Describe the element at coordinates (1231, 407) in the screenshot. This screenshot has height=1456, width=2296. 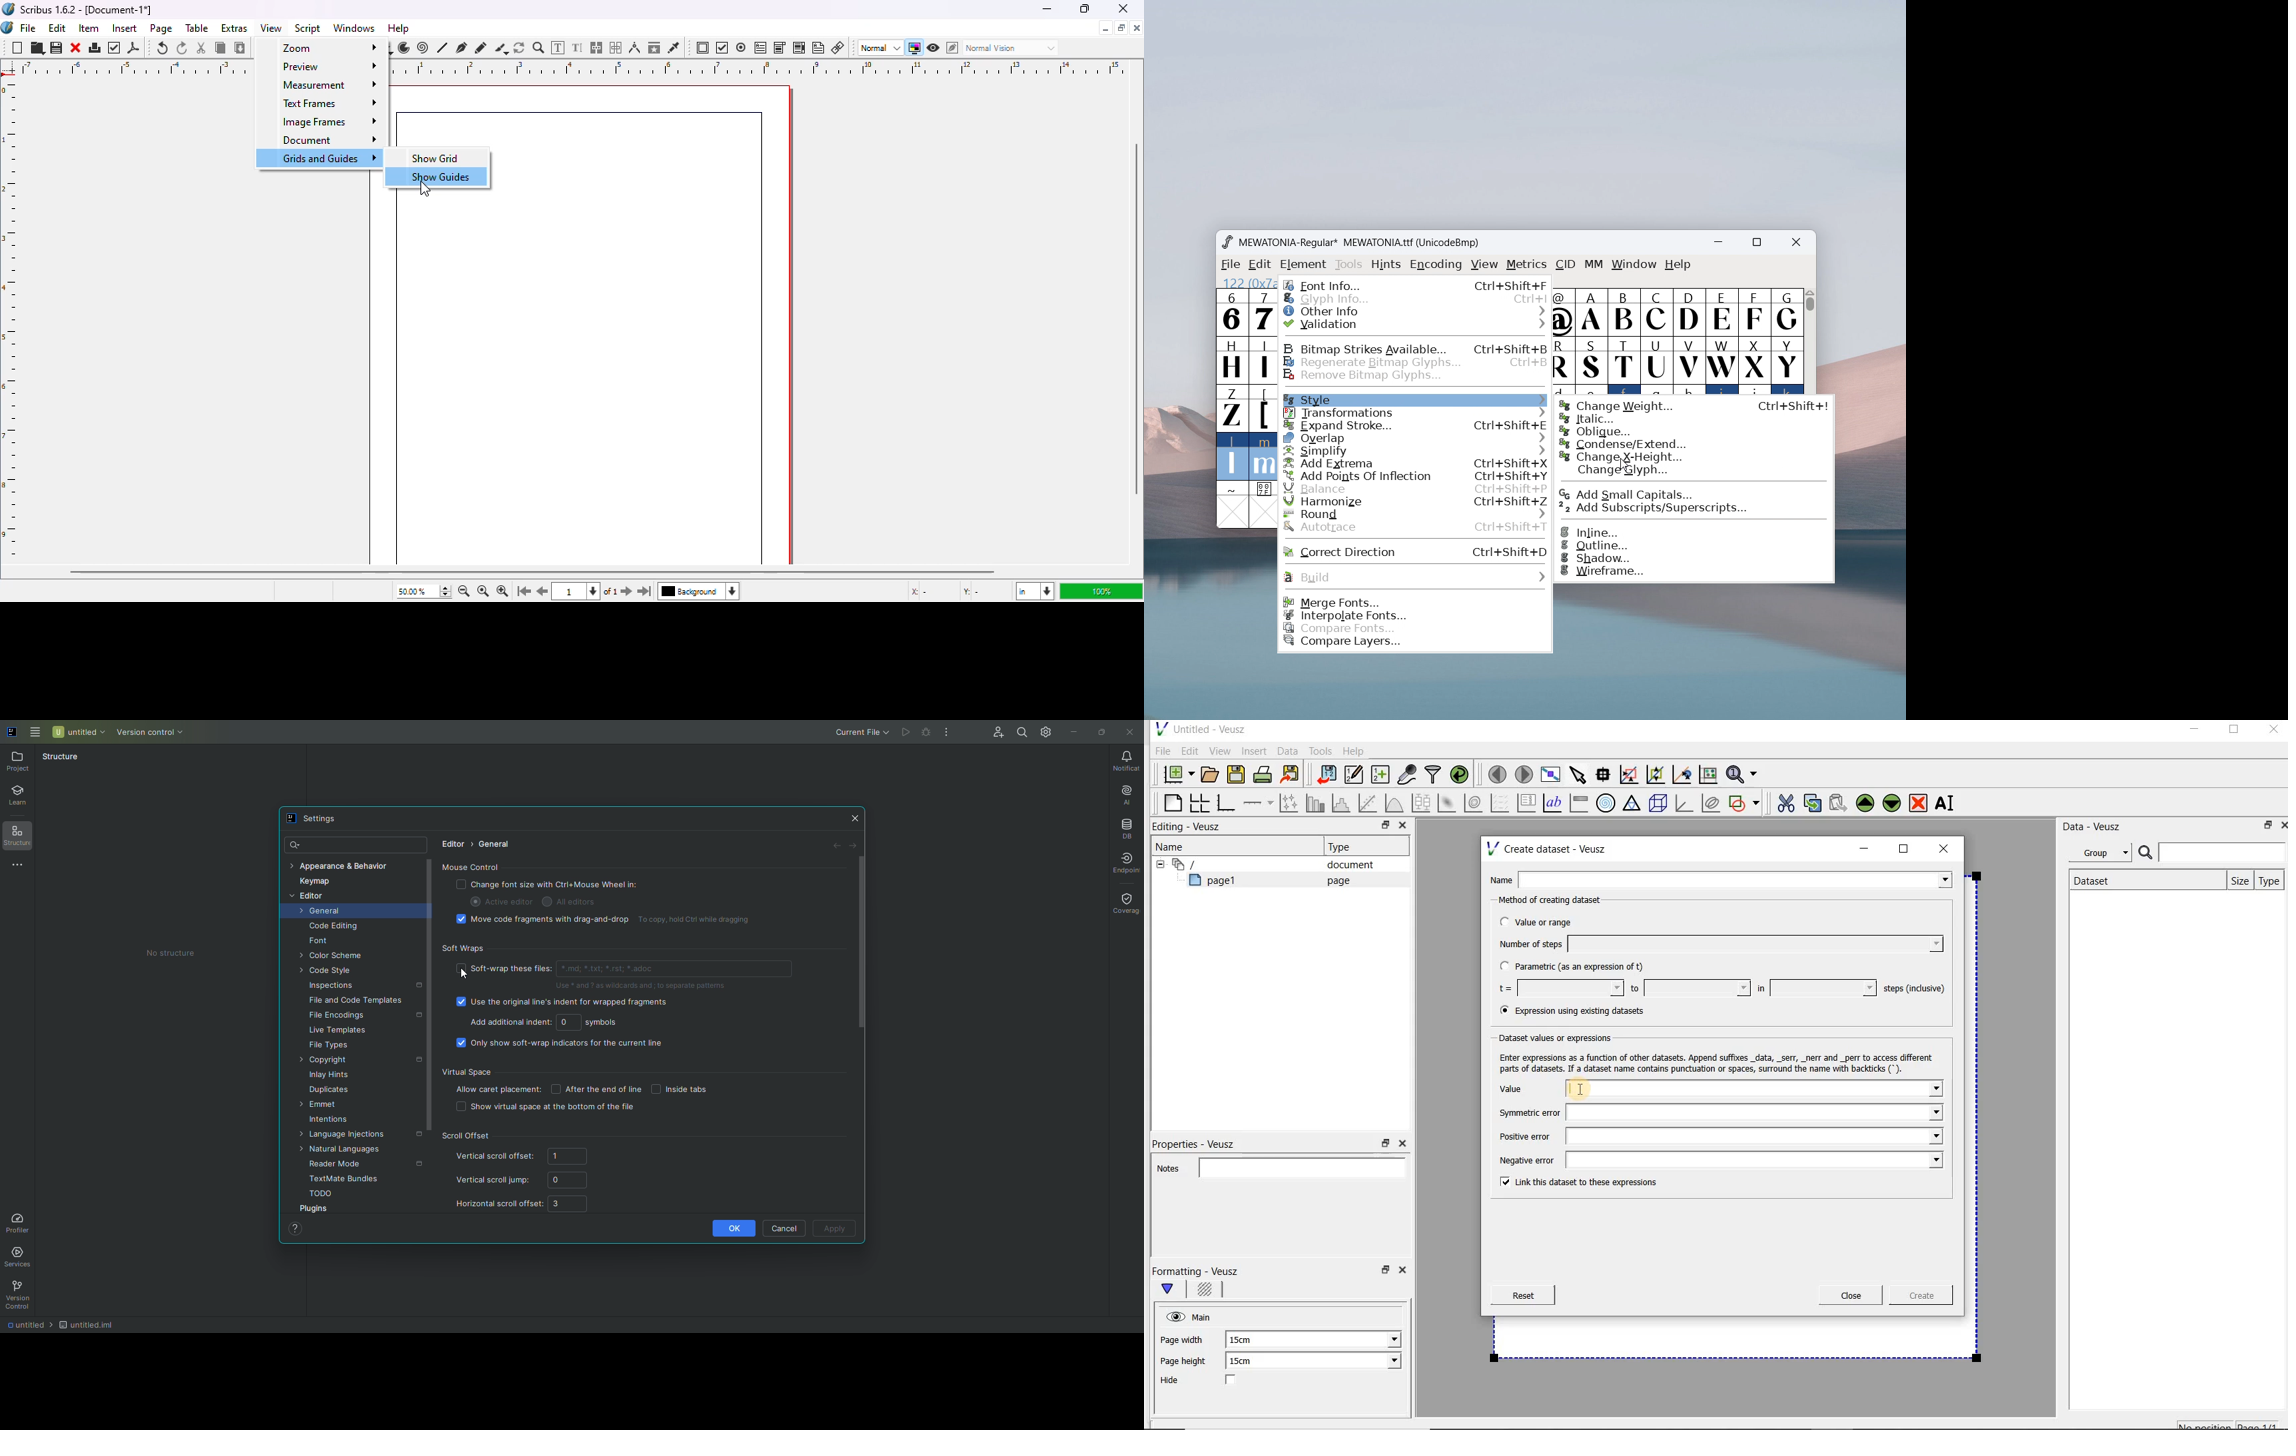
I see `Z` at that location.